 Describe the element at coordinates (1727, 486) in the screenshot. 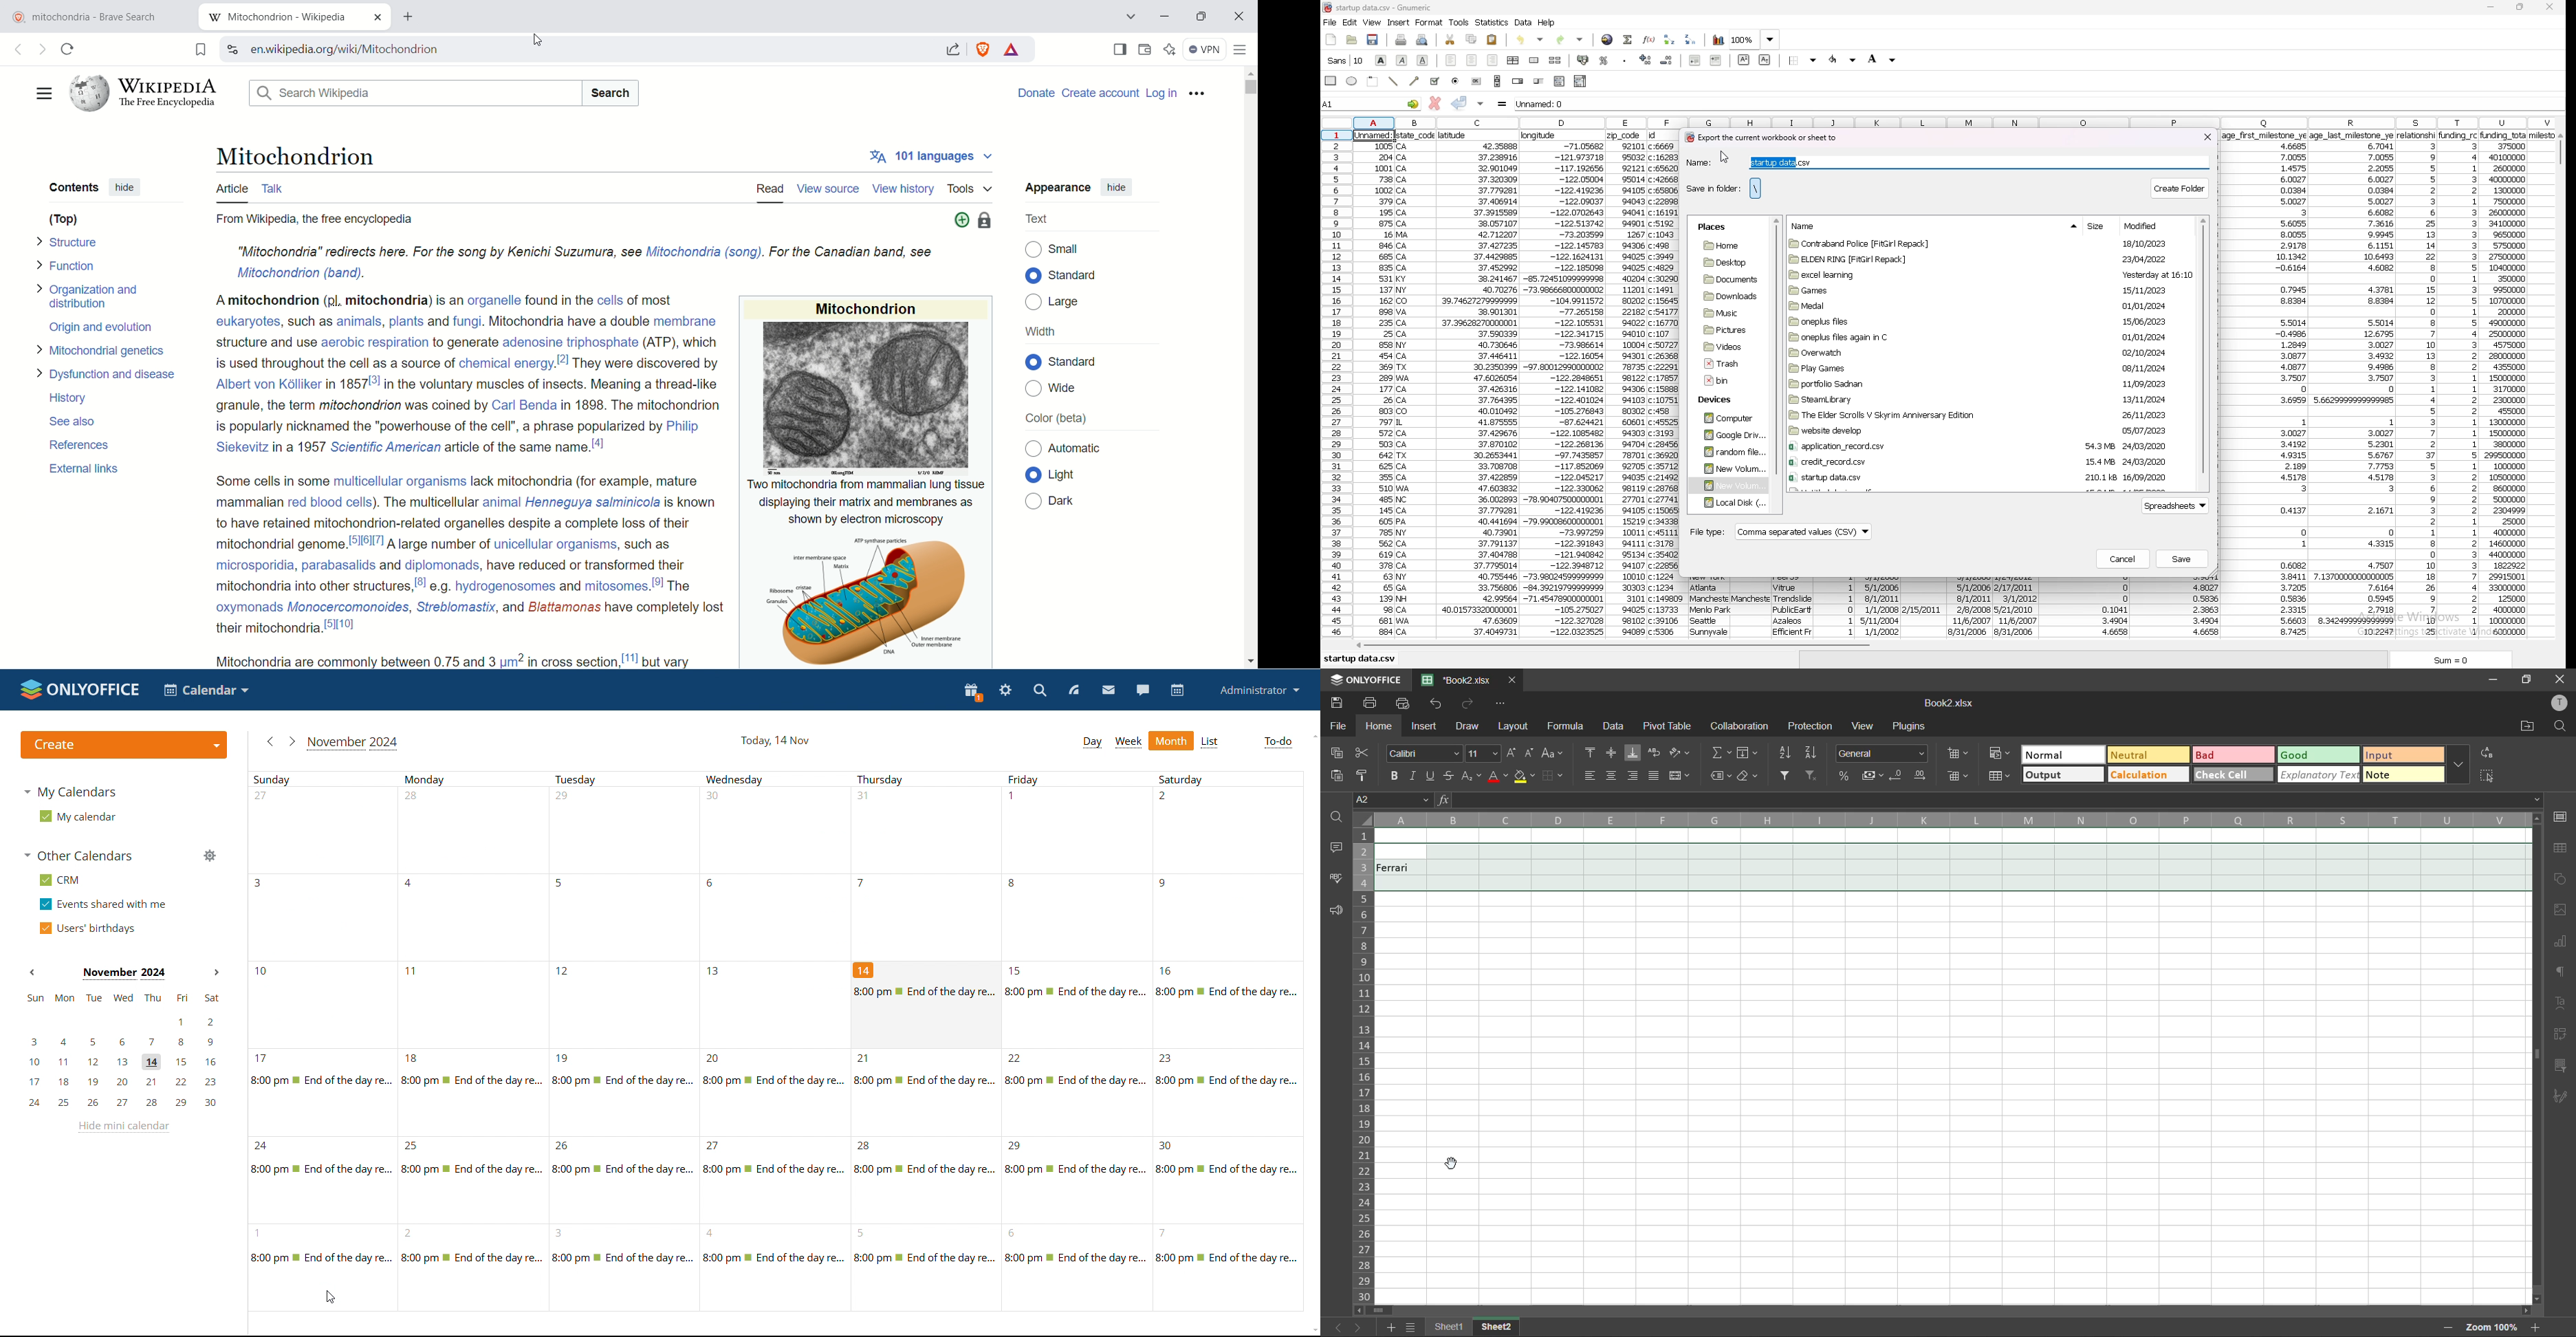

I see `folder` at that location.